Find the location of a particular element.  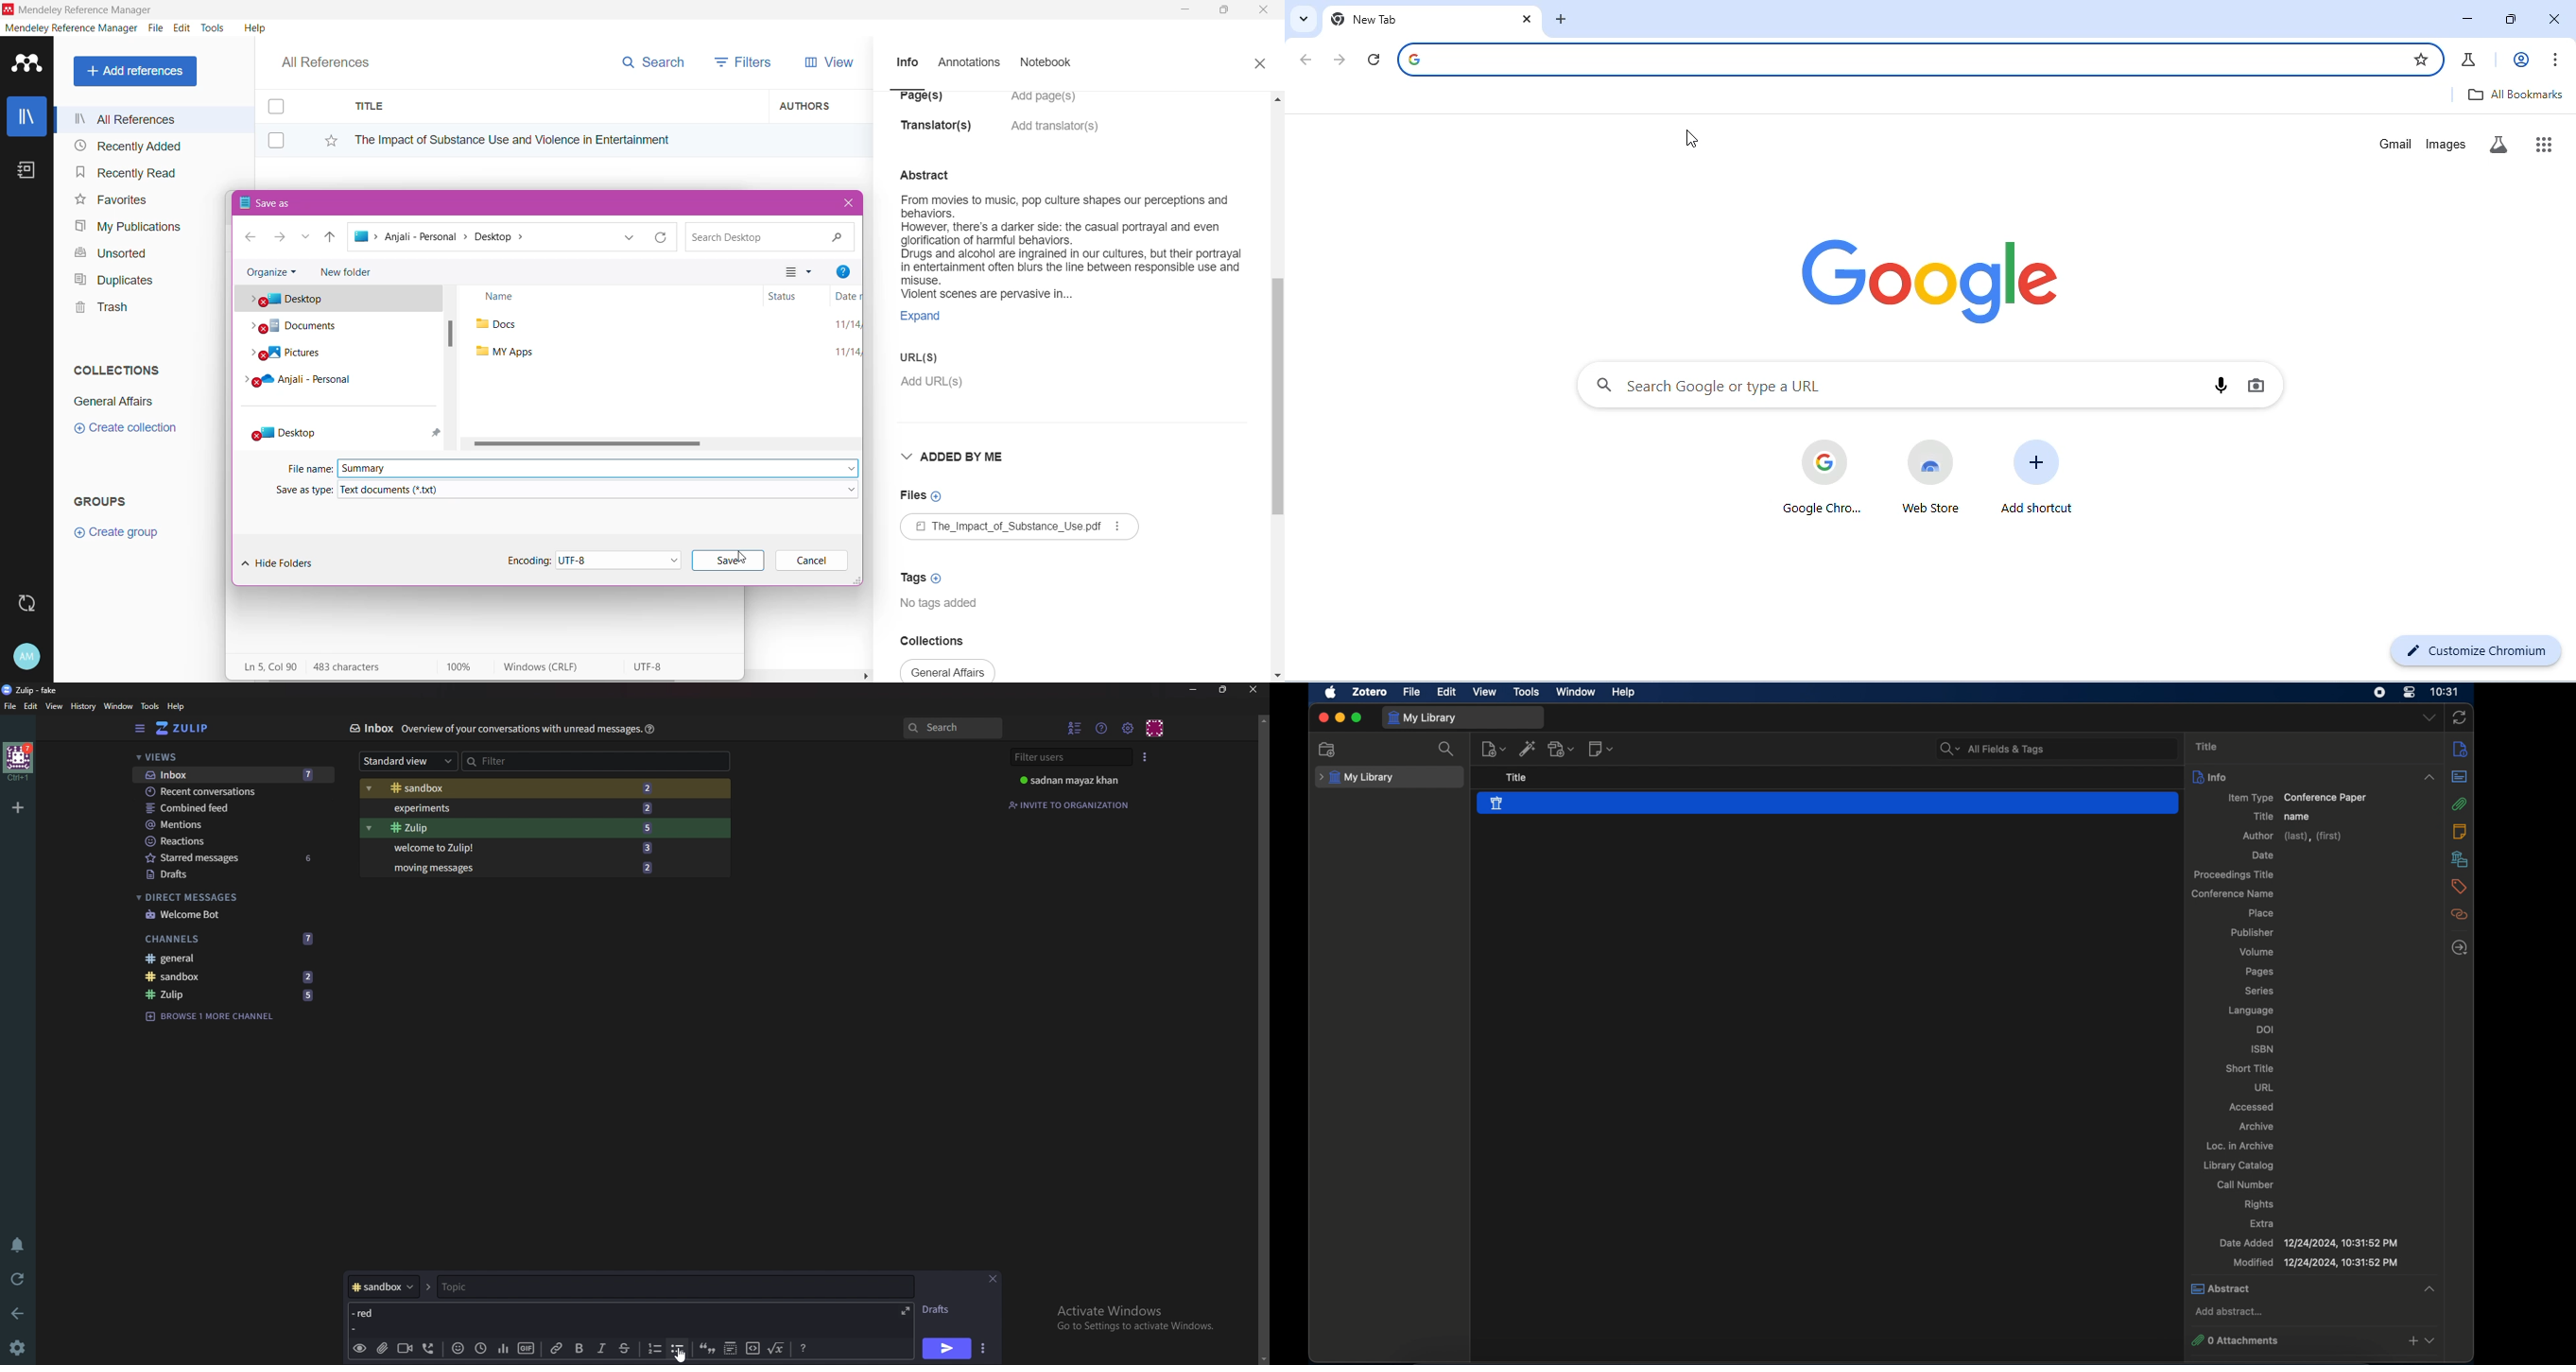

libraries is located at coordinates (2461, 859).